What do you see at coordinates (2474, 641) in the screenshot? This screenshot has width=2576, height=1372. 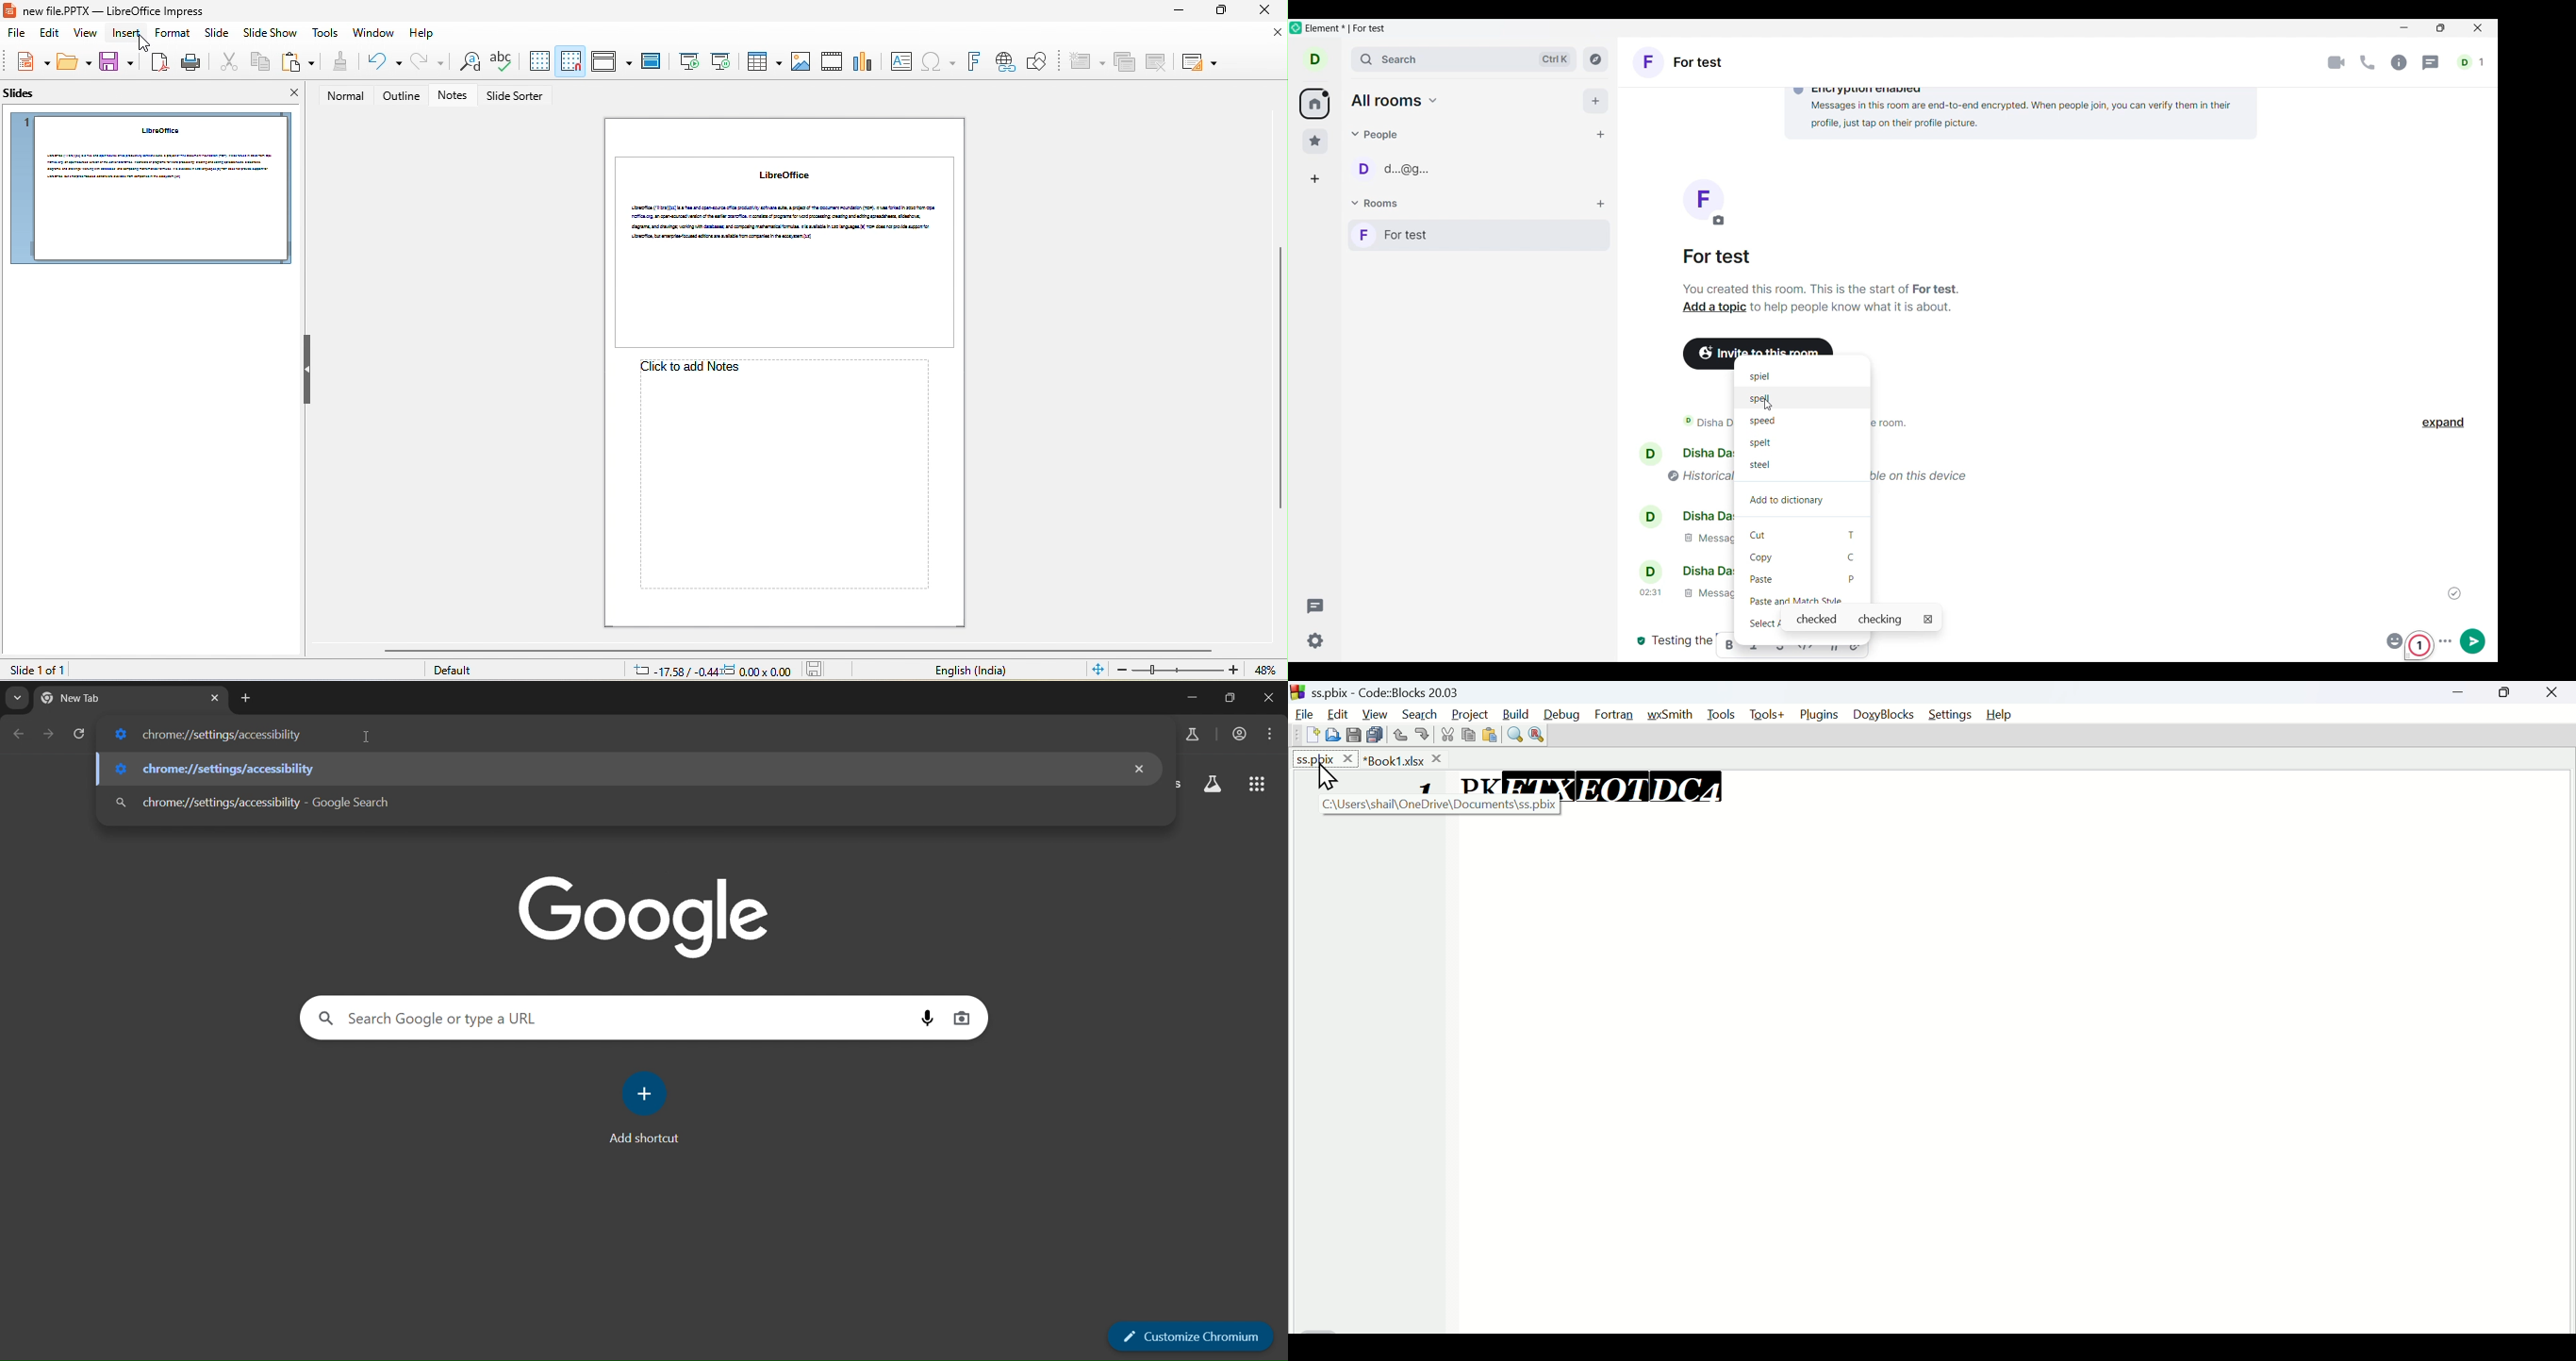 I see `Send typed message` at bounding box center [2474, 641].